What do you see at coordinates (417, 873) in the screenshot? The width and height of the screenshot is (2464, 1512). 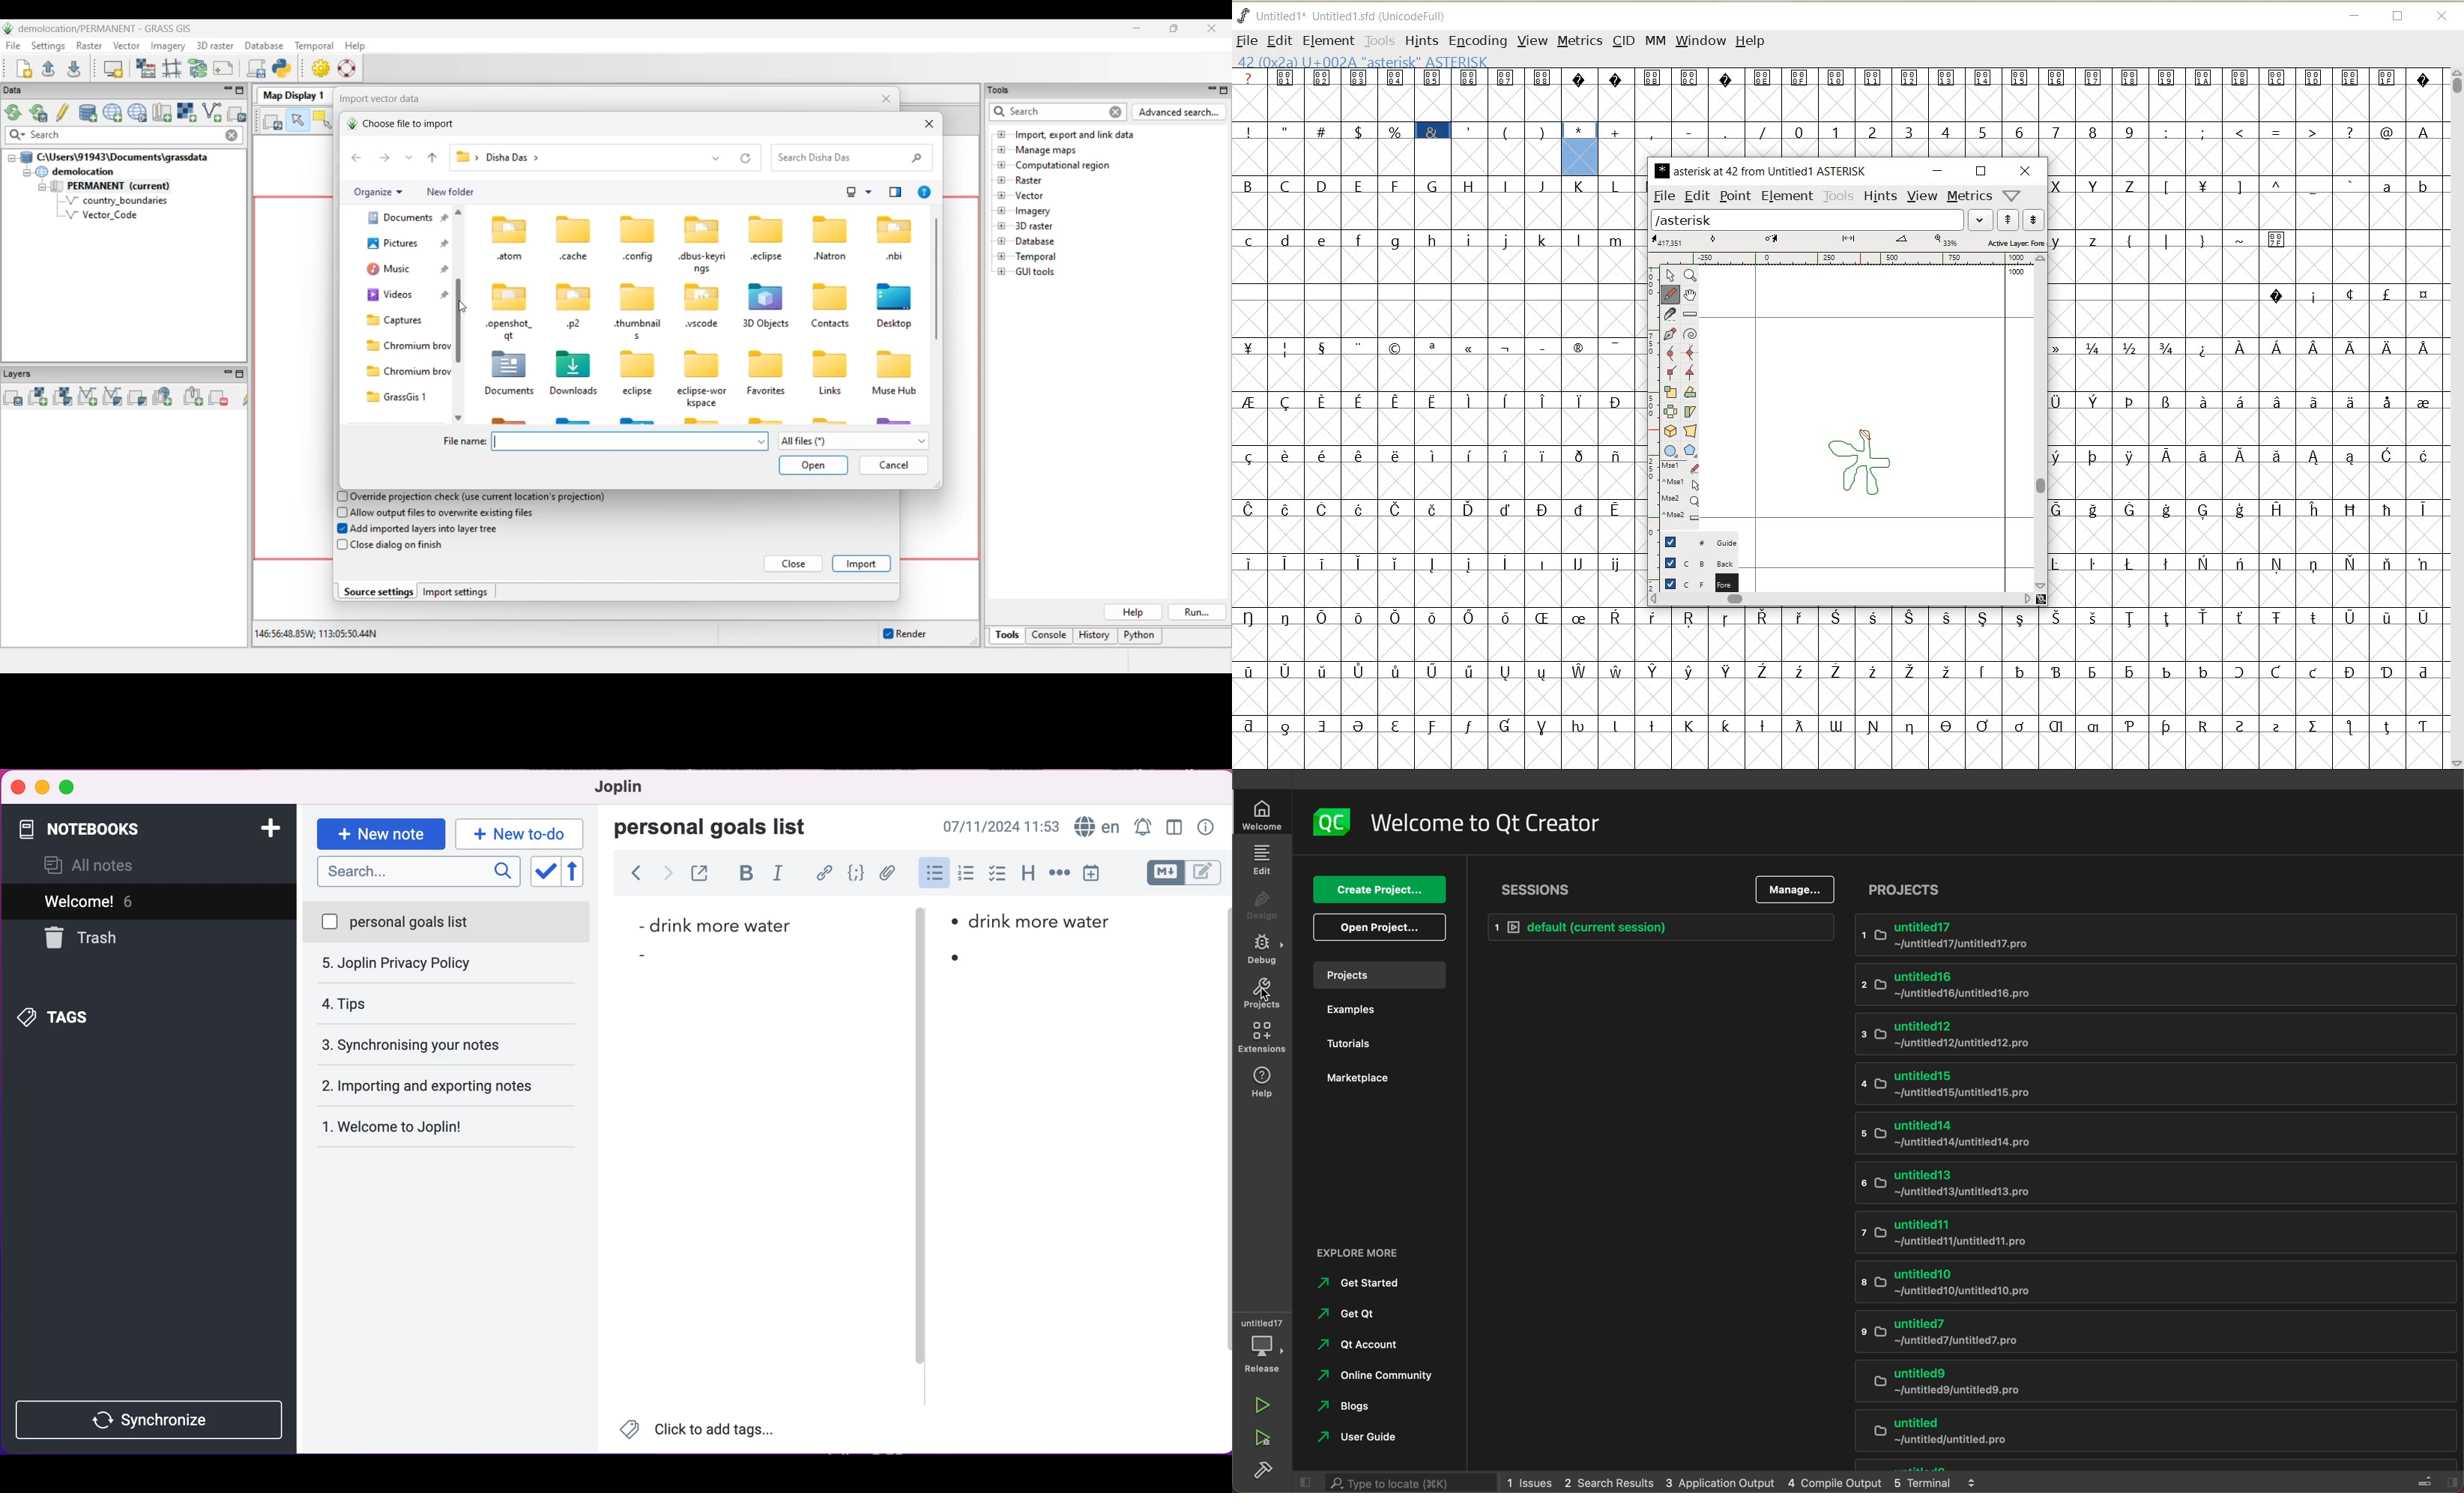 I see `search` at bounding box center [417, 873].